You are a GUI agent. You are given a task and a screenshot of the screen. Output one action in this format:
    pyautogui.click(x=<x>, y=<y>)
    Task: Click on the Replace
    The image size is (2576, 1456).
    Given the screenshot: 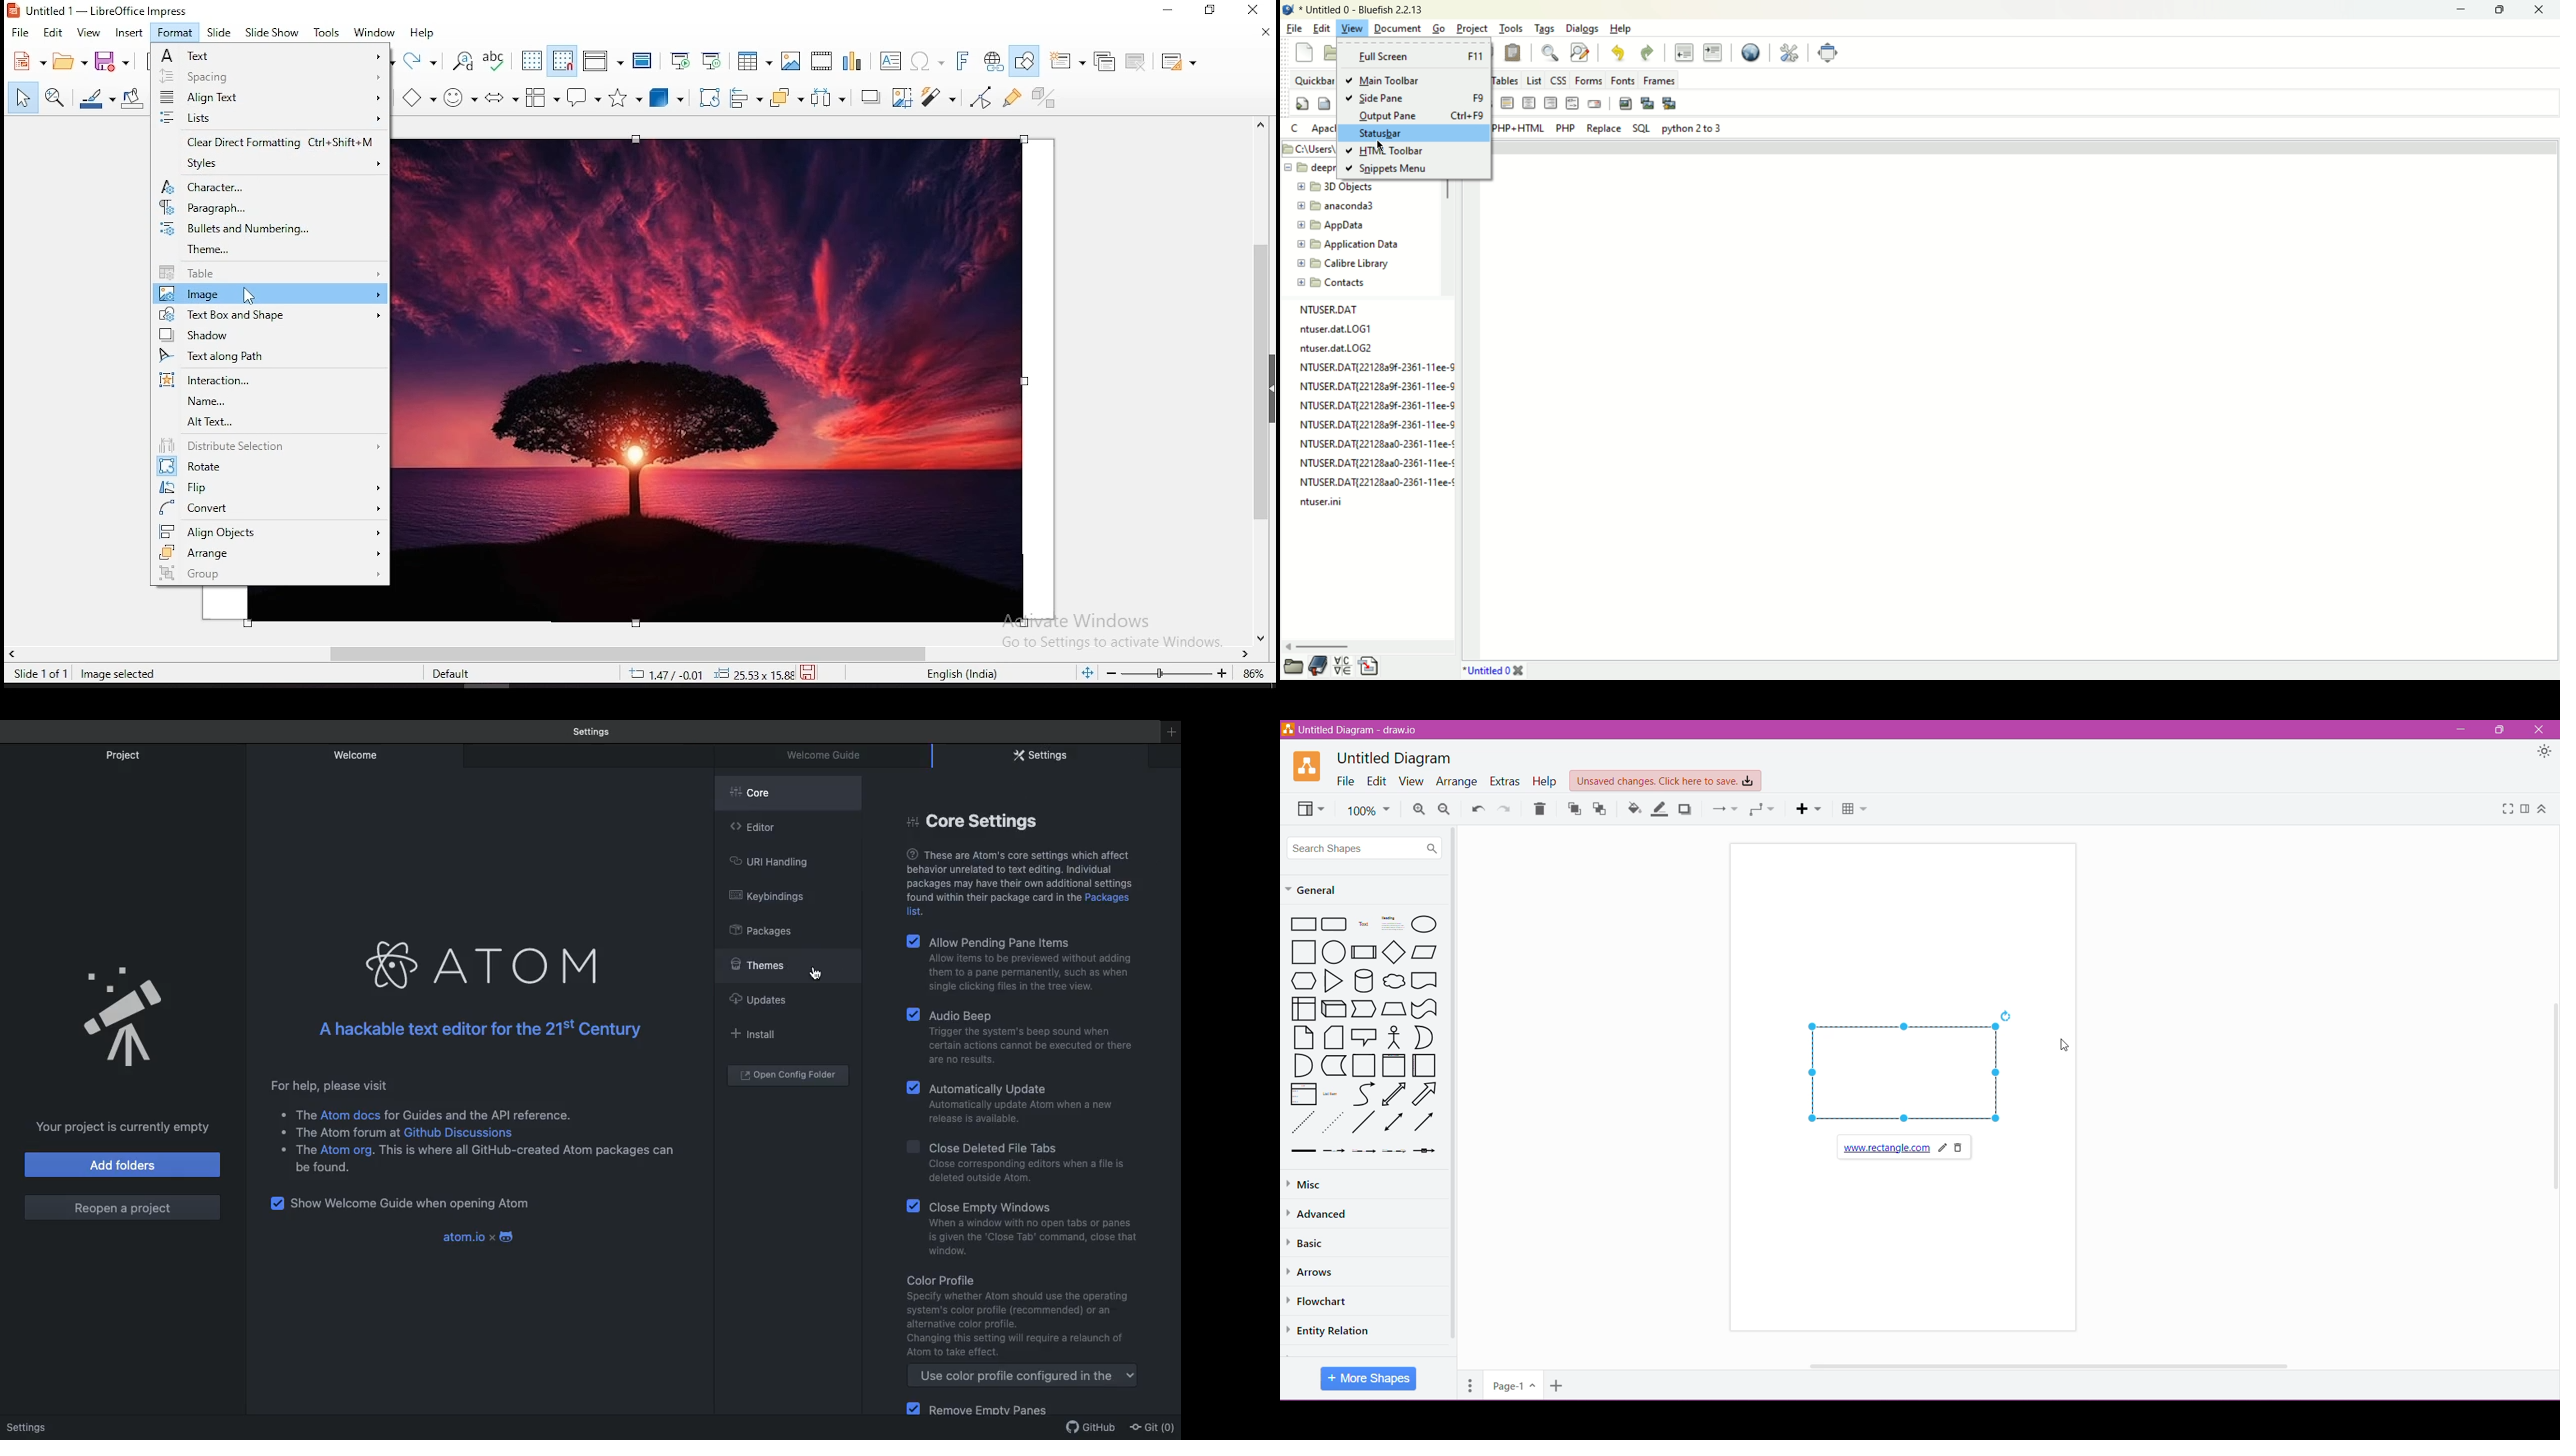 What is the action you would take?
    pyautogui.click(x=1604, y=130)
    